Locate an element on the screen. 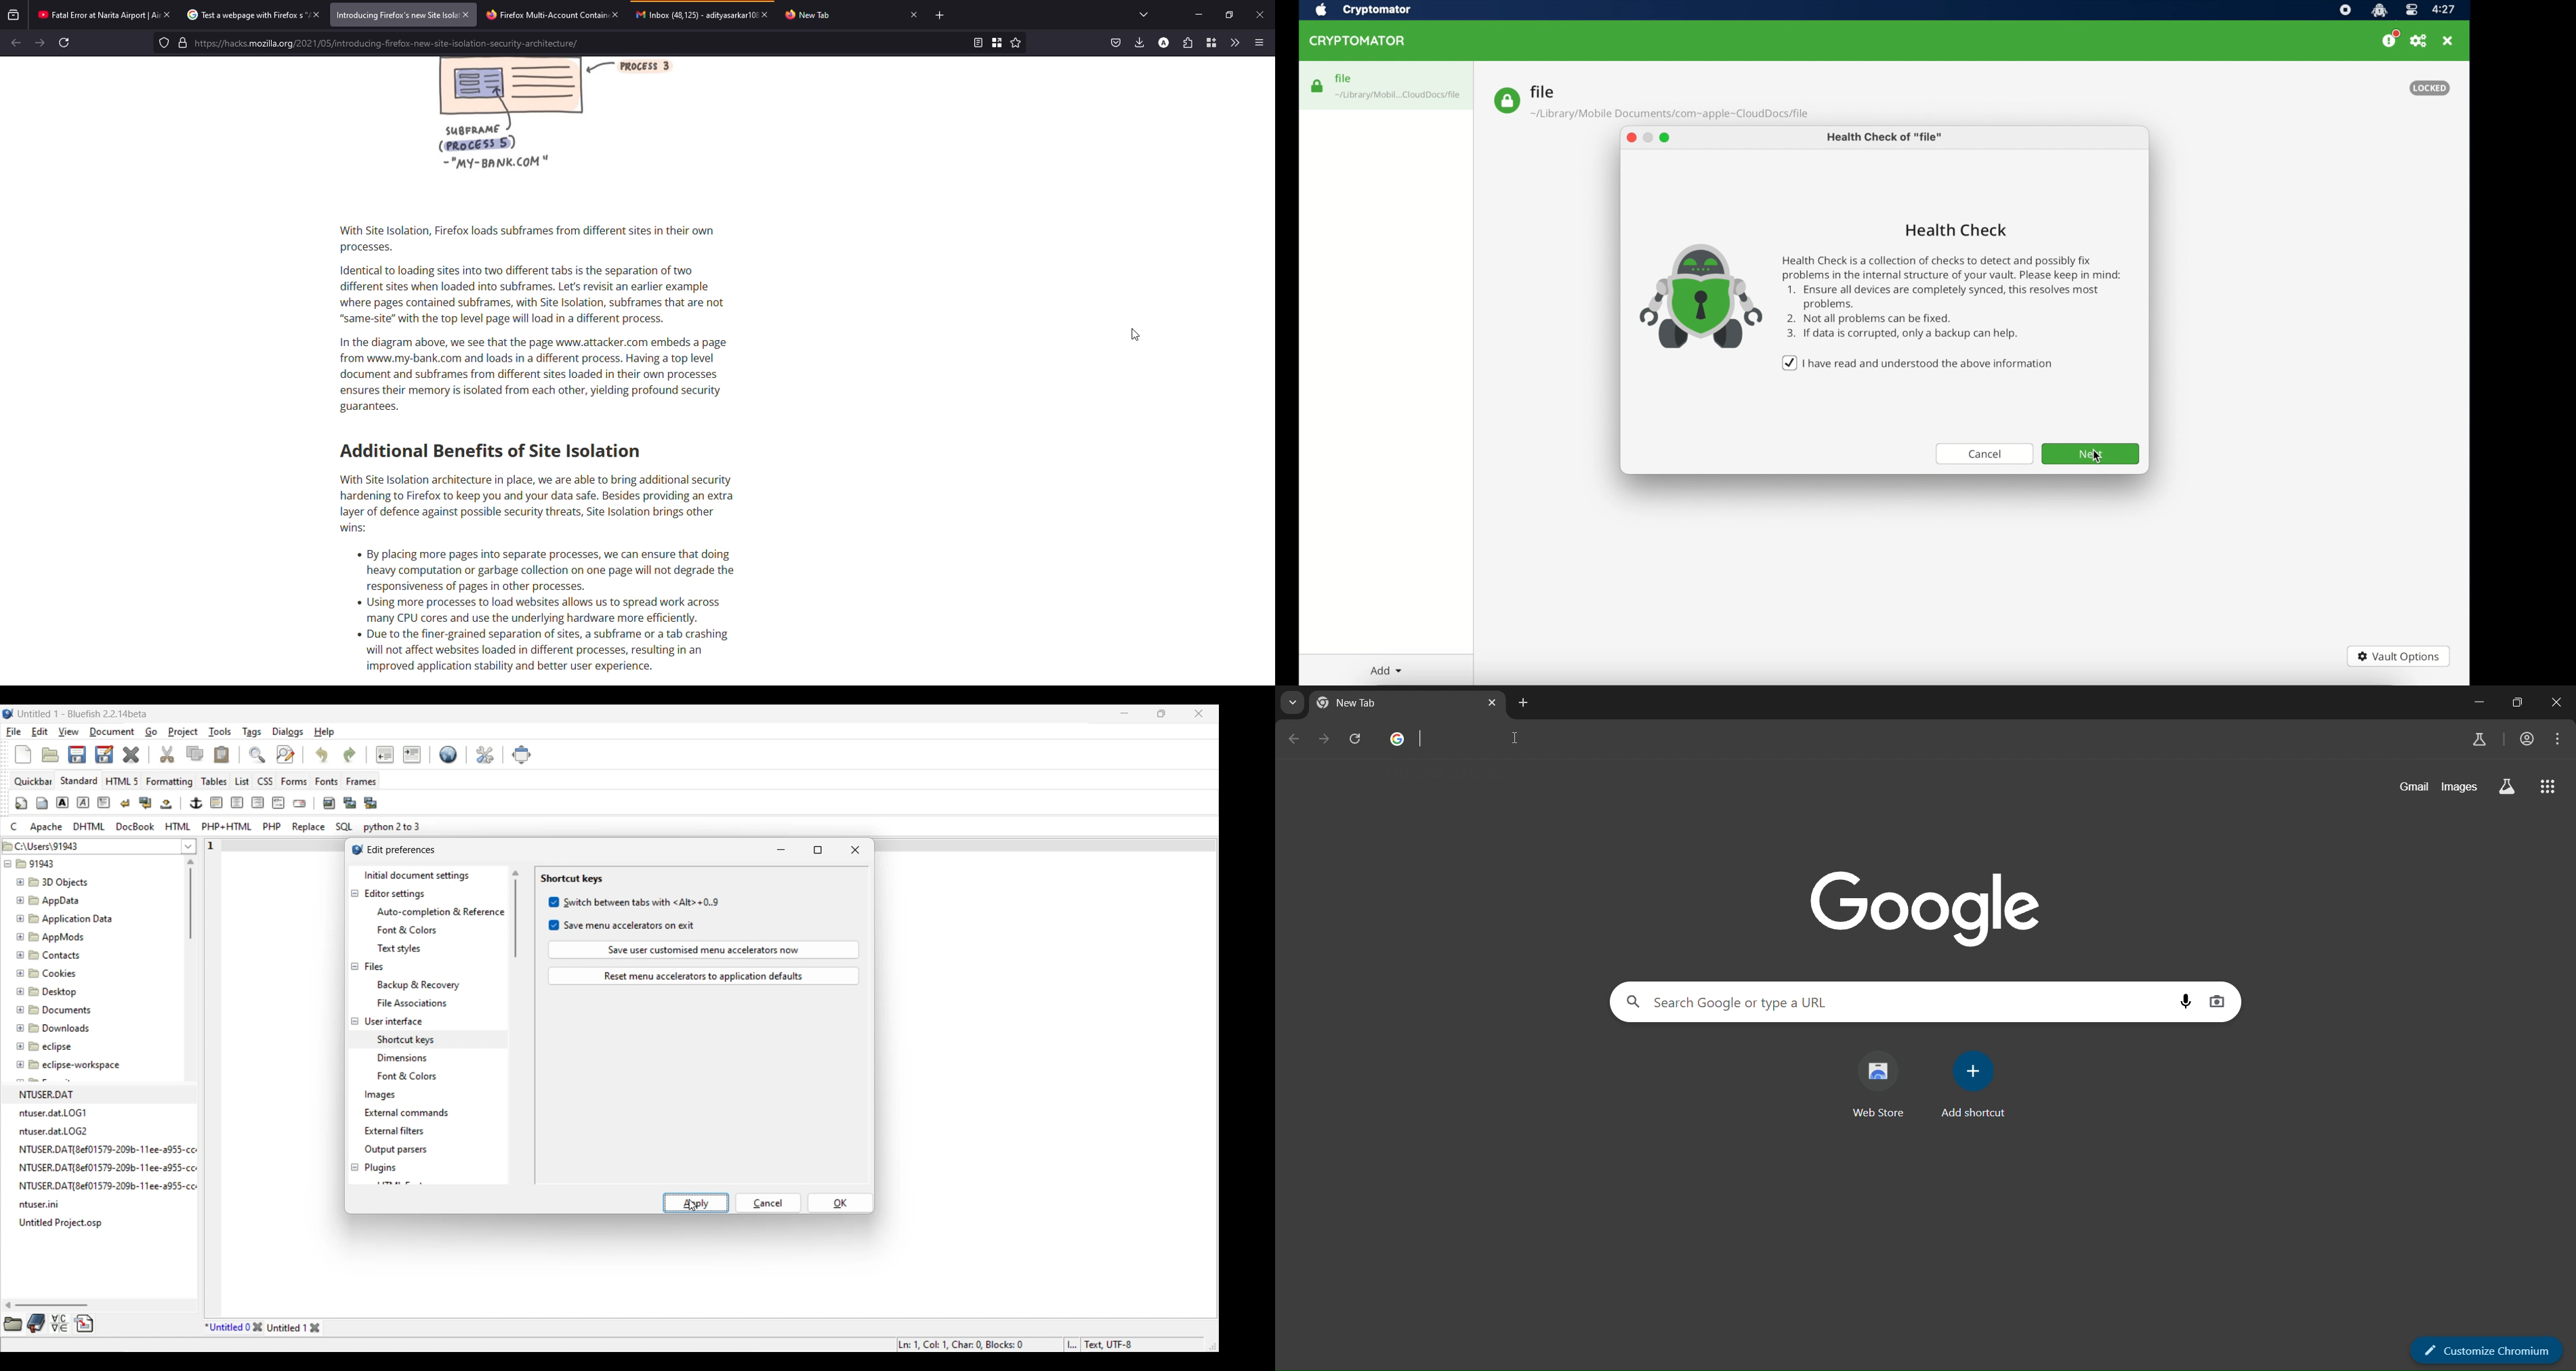  With Site Isolation, Firefox loads subframes from different sites in their own
processes.

Identical to loading sites into two different tabs is the separation of two
different sites when loaded into subframes. Let's revisit an earlier example
where pages contained subframes, with Site Isolation, subframes that are not
“same-site” with the top level page will load in a different process.

In the diagram above, we see that the page www.attacker.com embeds a page
from www.my-bank.com and loads in a different process. Having a top level
document and subframes from different sites loaded in their own processes
ensures their memory is isolated from each other, yielding profound security
guarantees.

Additional Benefits of Site Isolation

With Site Isolation architecture in place, we are able to bring additional security
hardening to Firefox to keep you and your data safe. Besides providing an extra
layer of defence against possible security threats, Site Isolation brings other
wins:

« By placing more pages into separate processes, we can ensure that doing
heavy computation or garbage collection on one page will not degrade the
responsiveness of pages in other processes.

« Using more processes to load websites allows us to spread work across
many CPU cores and use the underlying hardware more efficiently.

« Due to the finer-grained separation of sites, a subframe or a tab crashing
will not affect websites loaded in different processes, resulting in an
improved application stability and better user experience. is located at coordinates (573, 451).